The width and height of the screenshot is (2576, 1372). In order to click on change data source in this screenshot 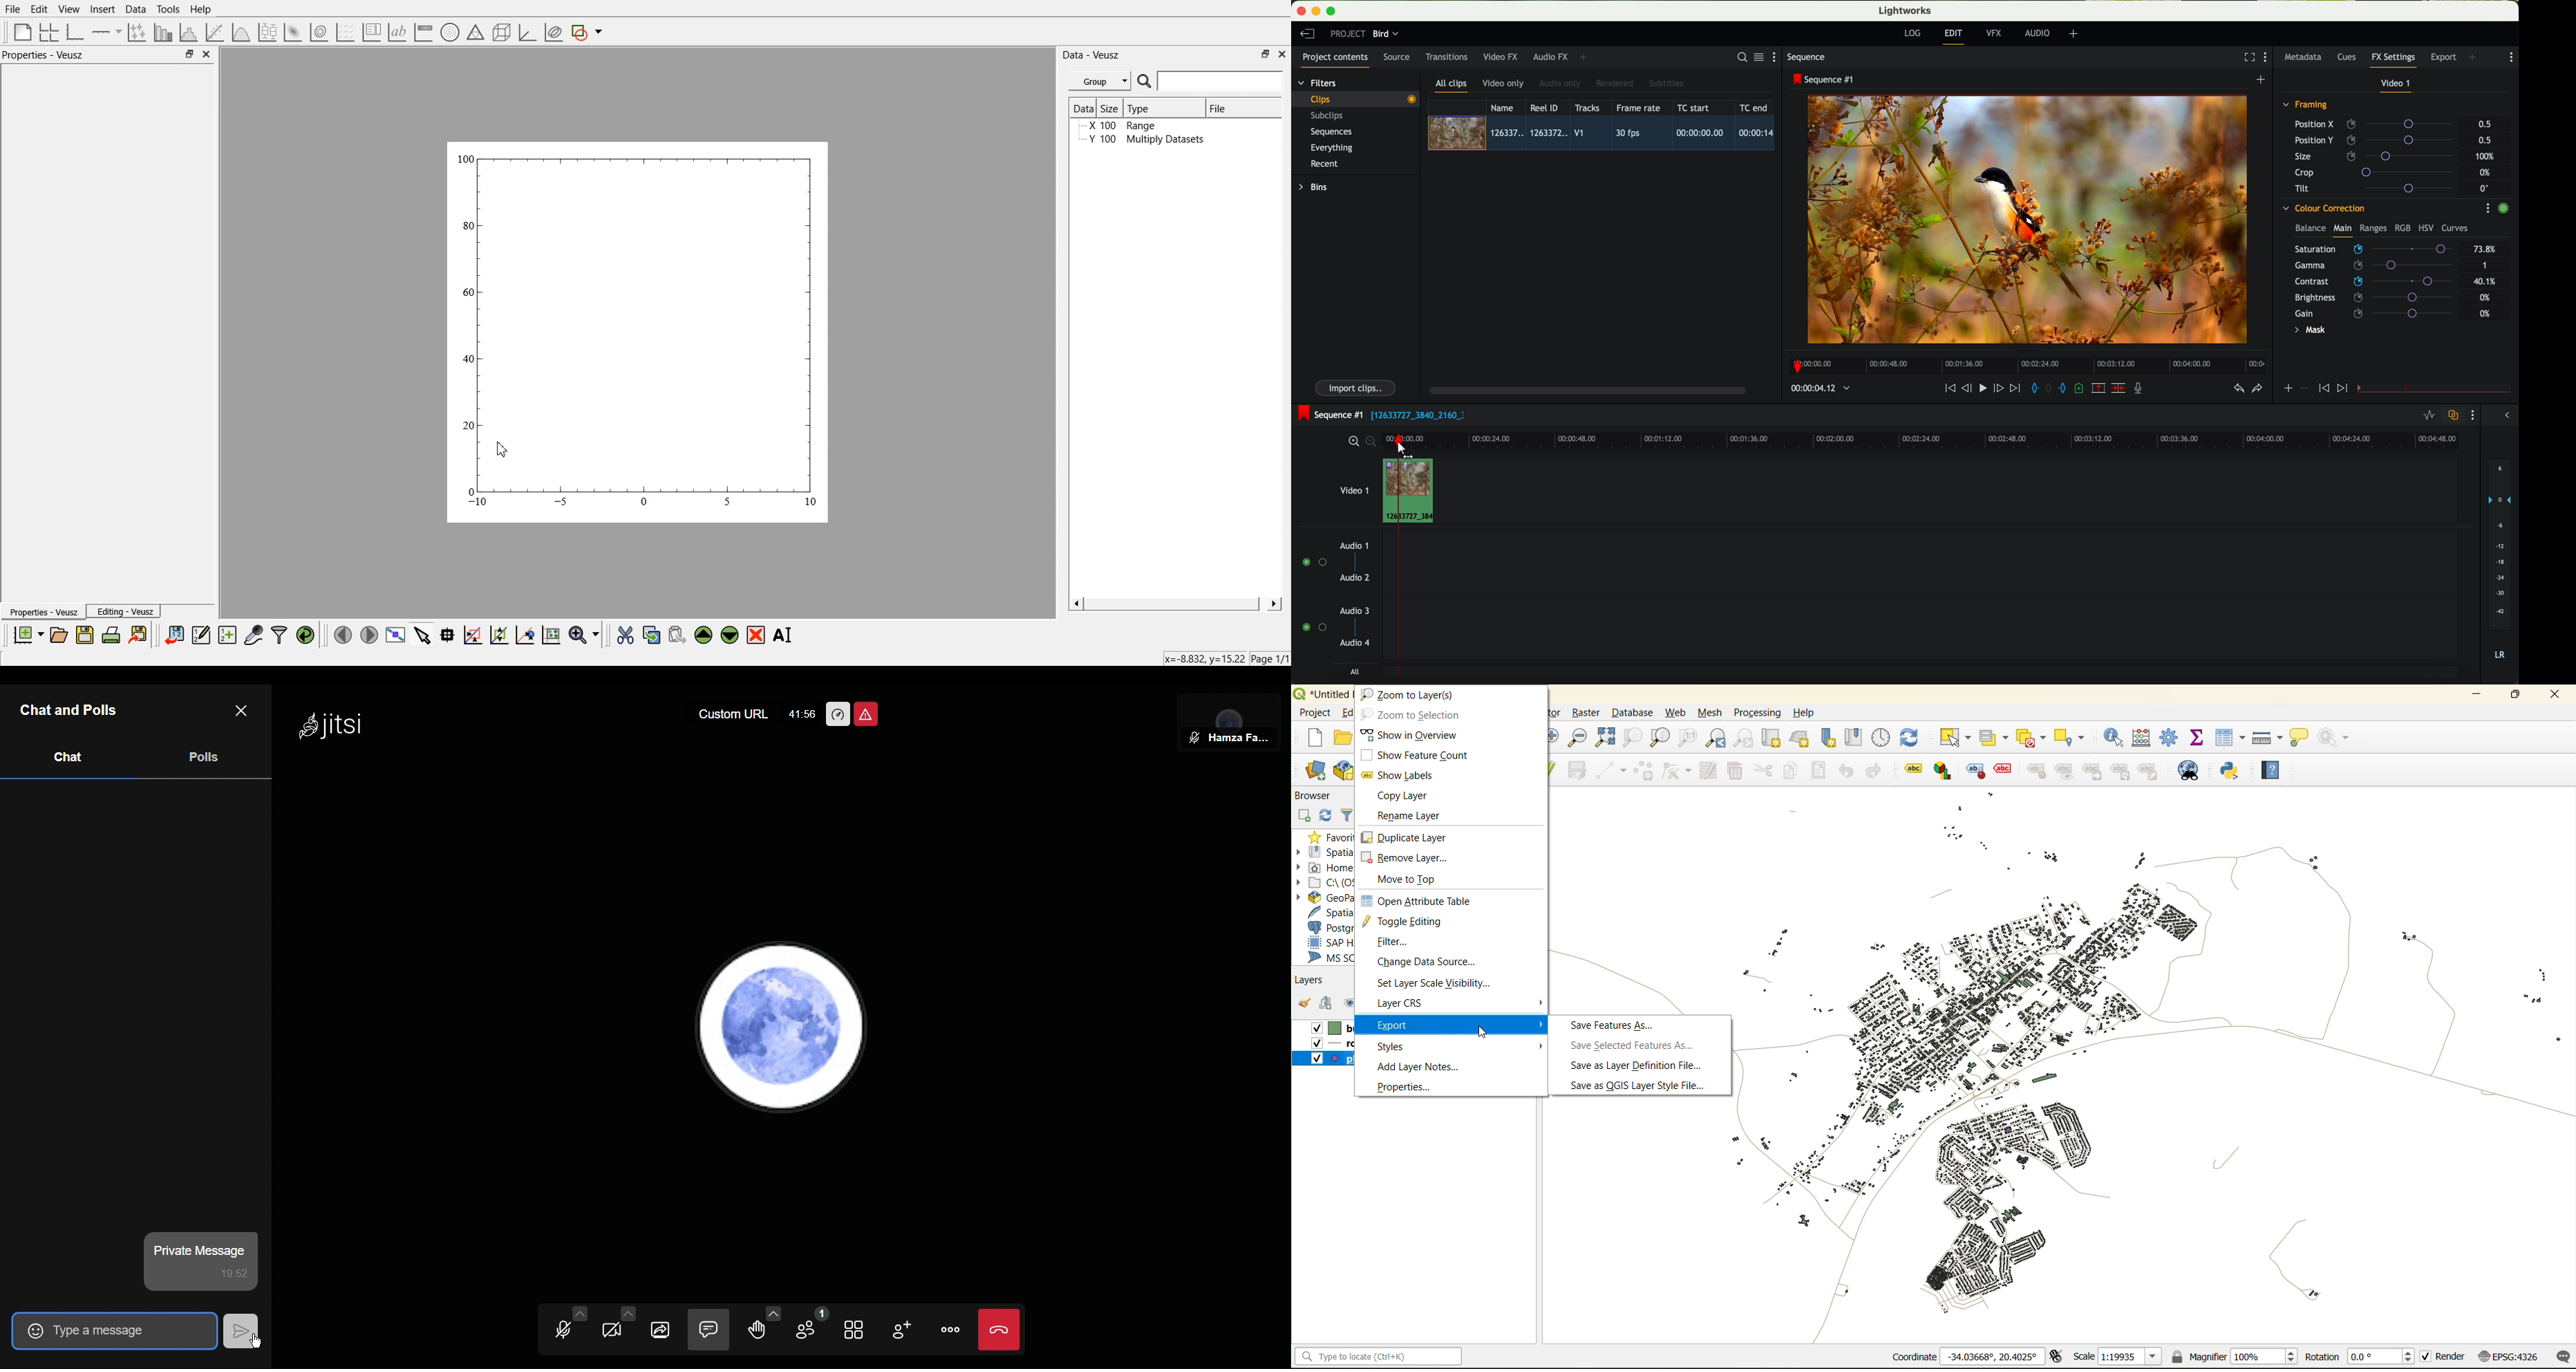, I will do `click(1435, 964)`.